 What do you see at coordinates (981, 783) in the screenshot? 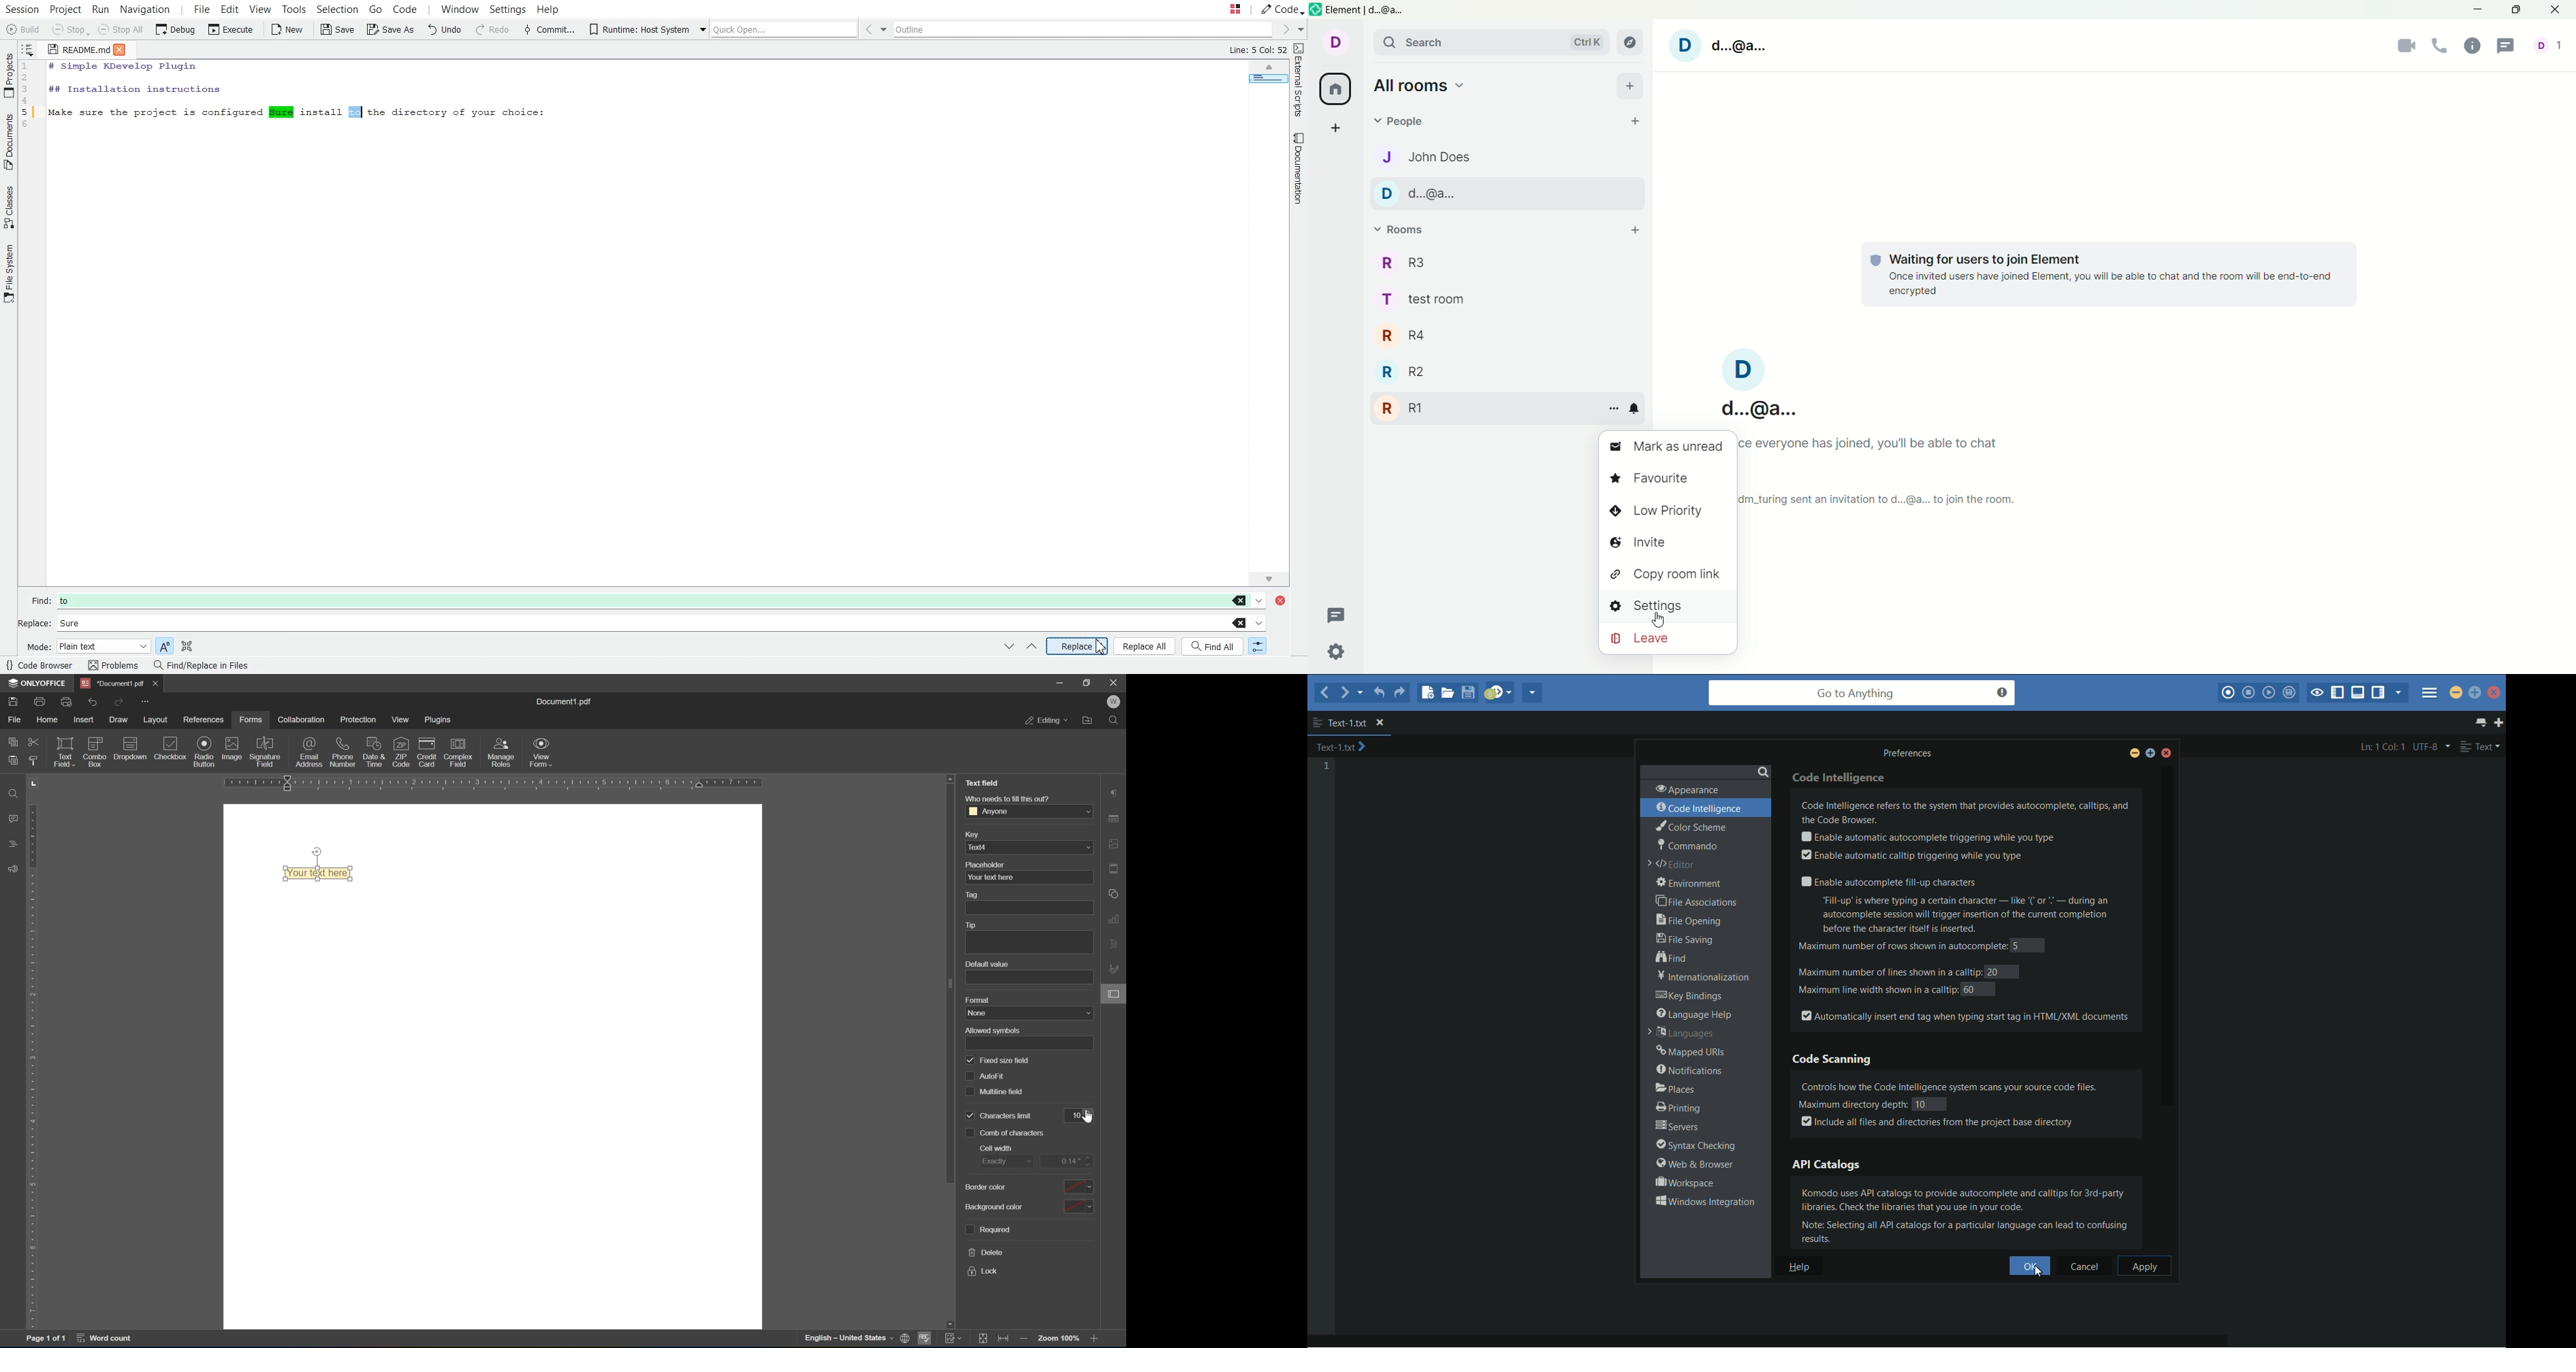
I see `text field` at bounding box center [981, 783].